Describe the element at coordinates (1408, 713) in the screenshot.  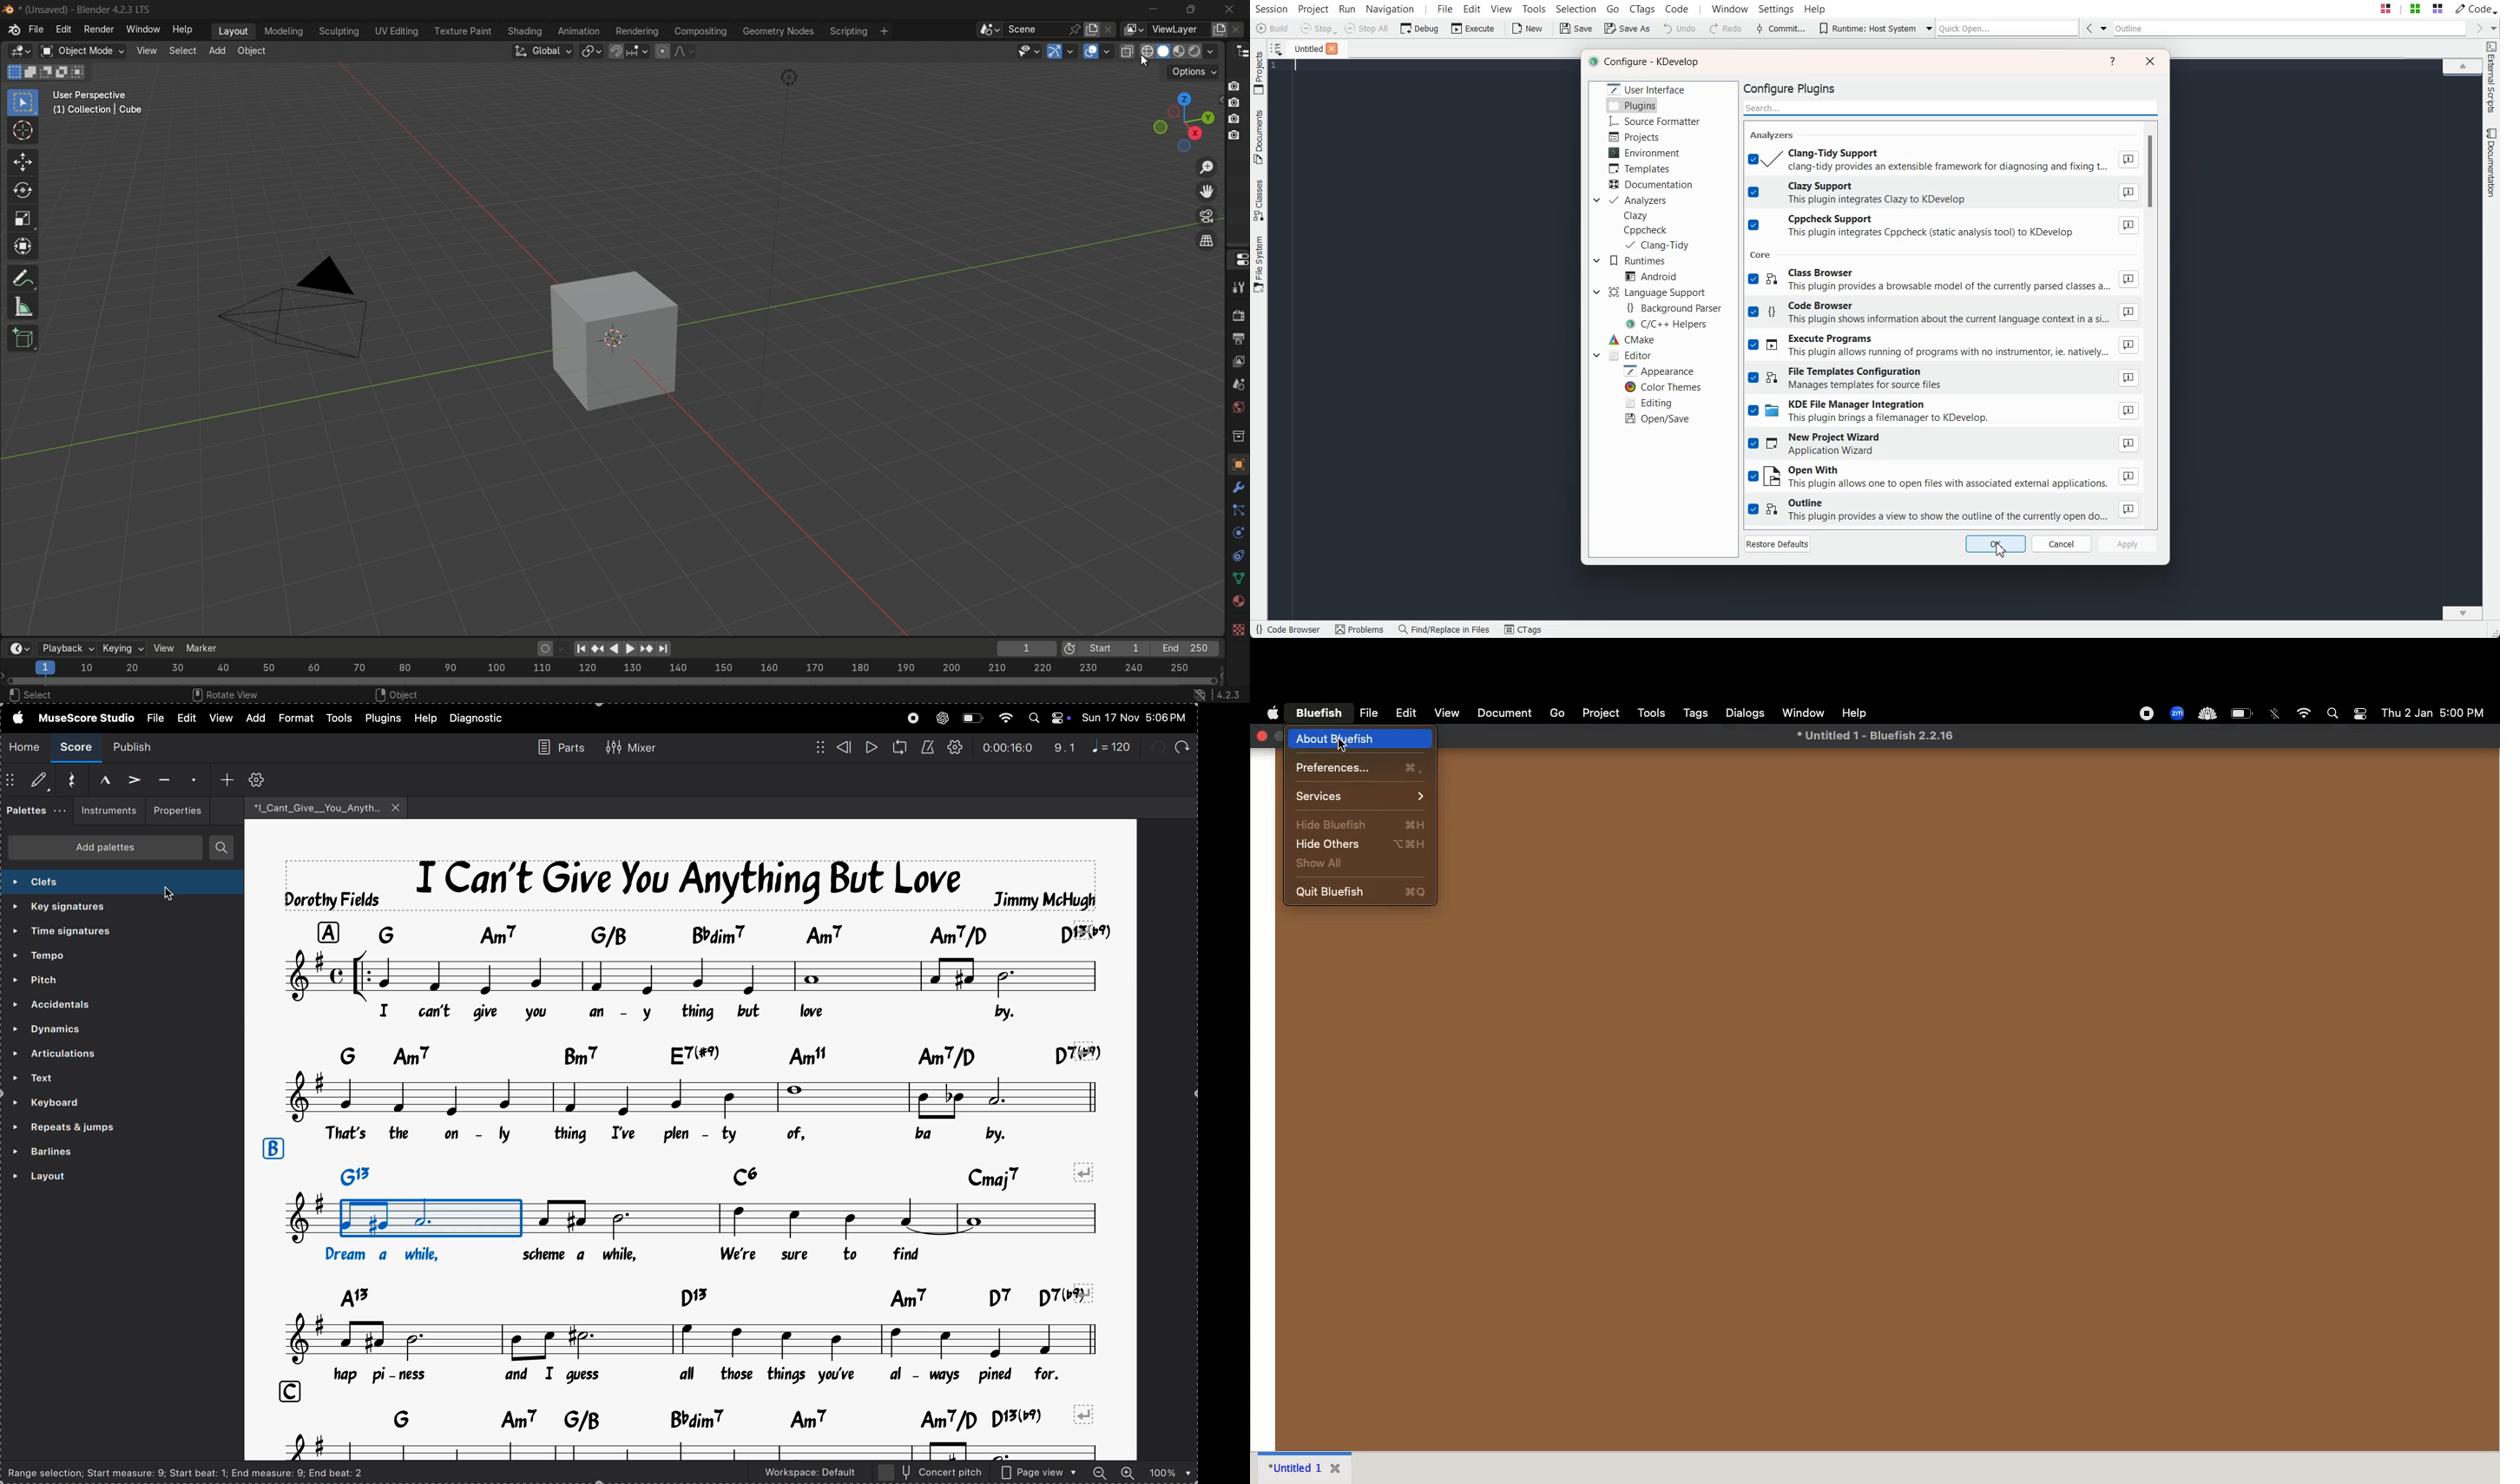
I see `edit` at that location.